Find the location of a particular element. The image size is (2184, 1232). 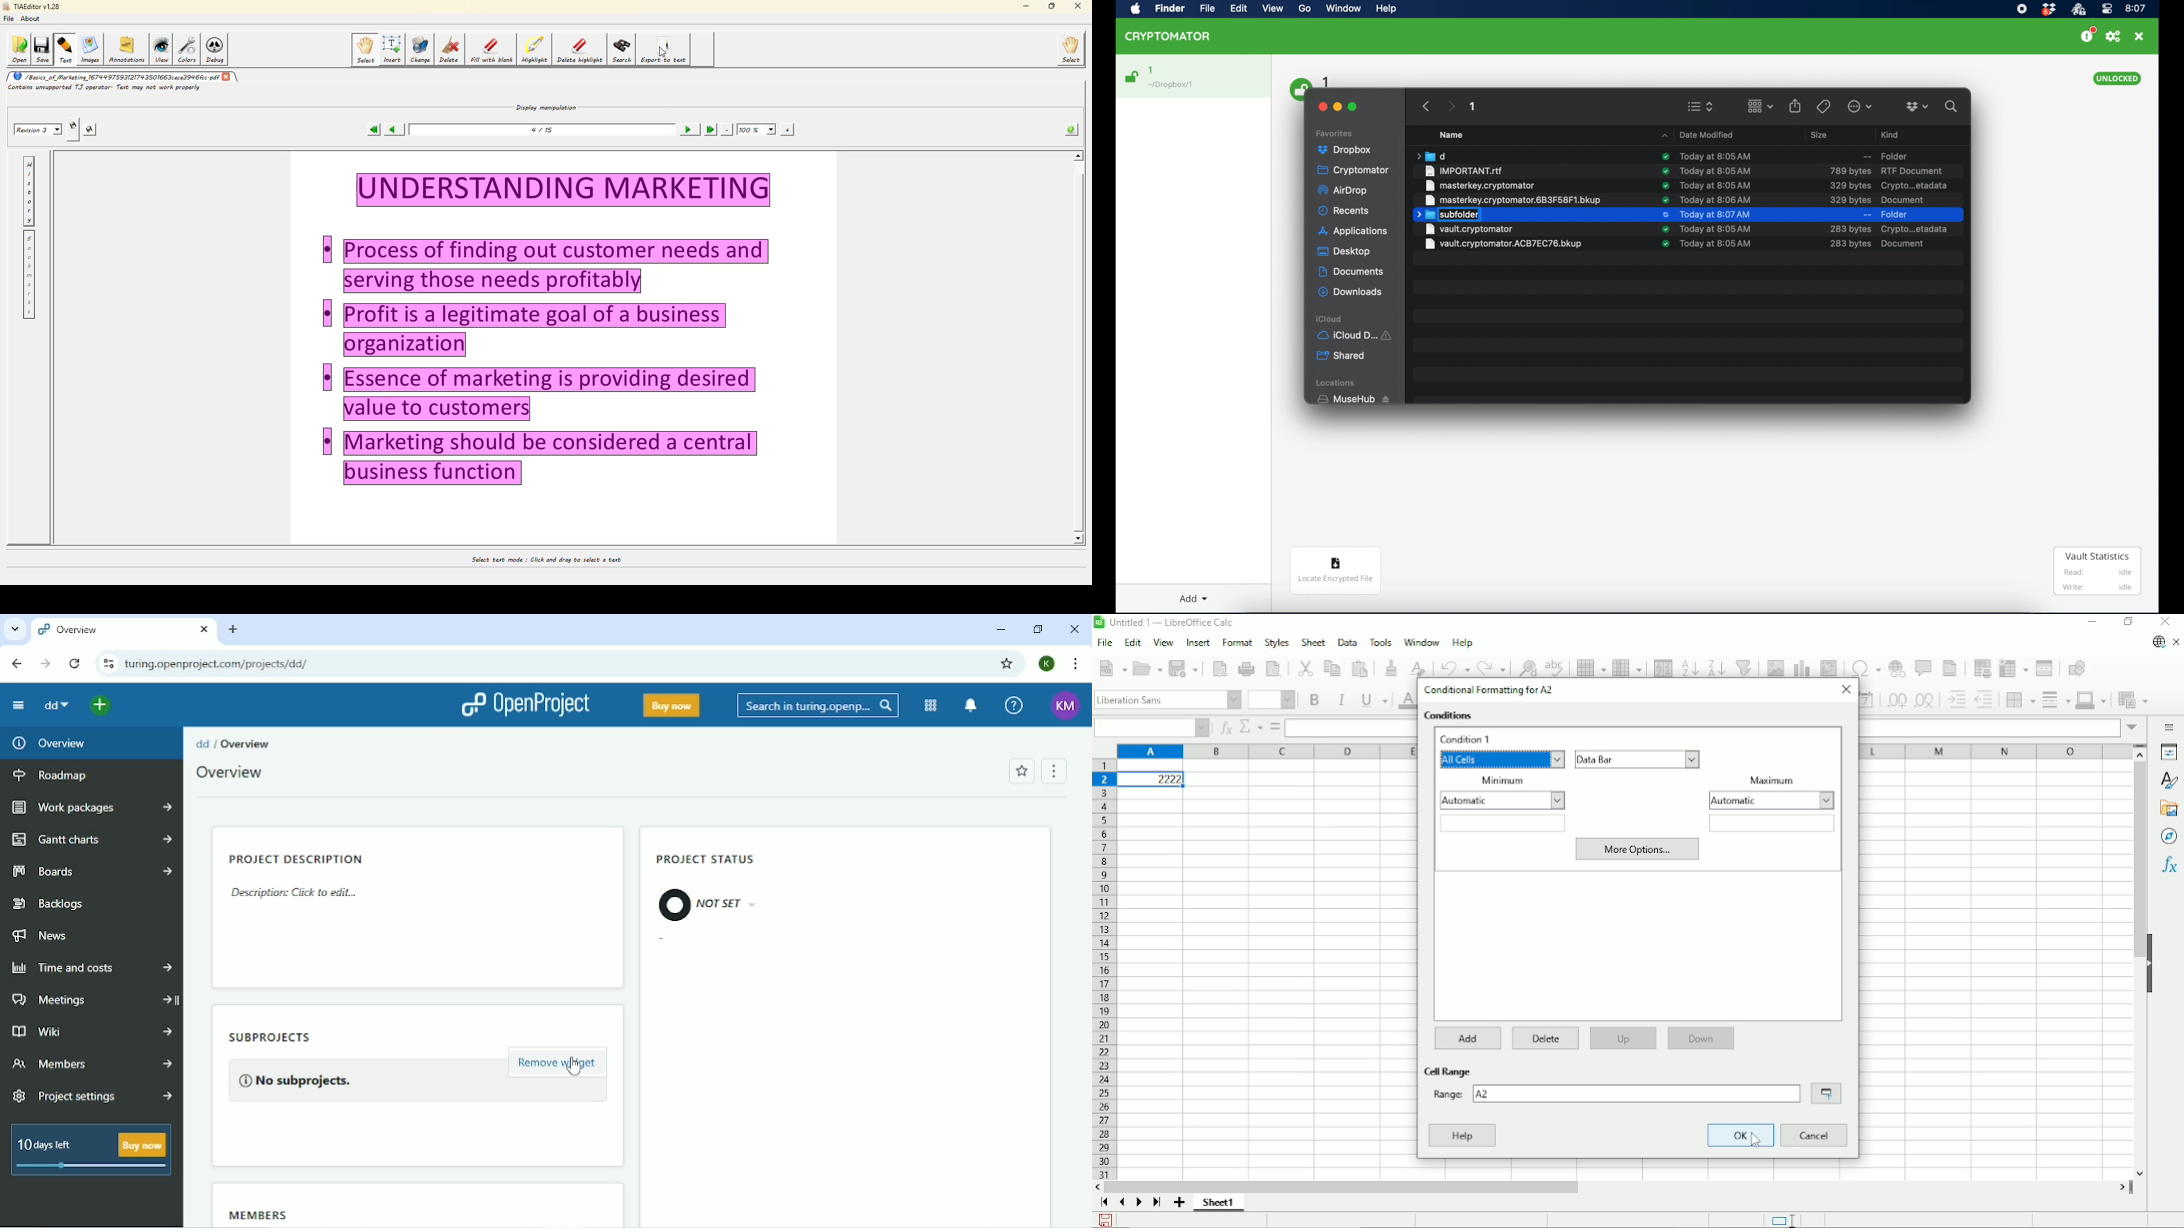

Navigator is located at coordinates (2170, 837).